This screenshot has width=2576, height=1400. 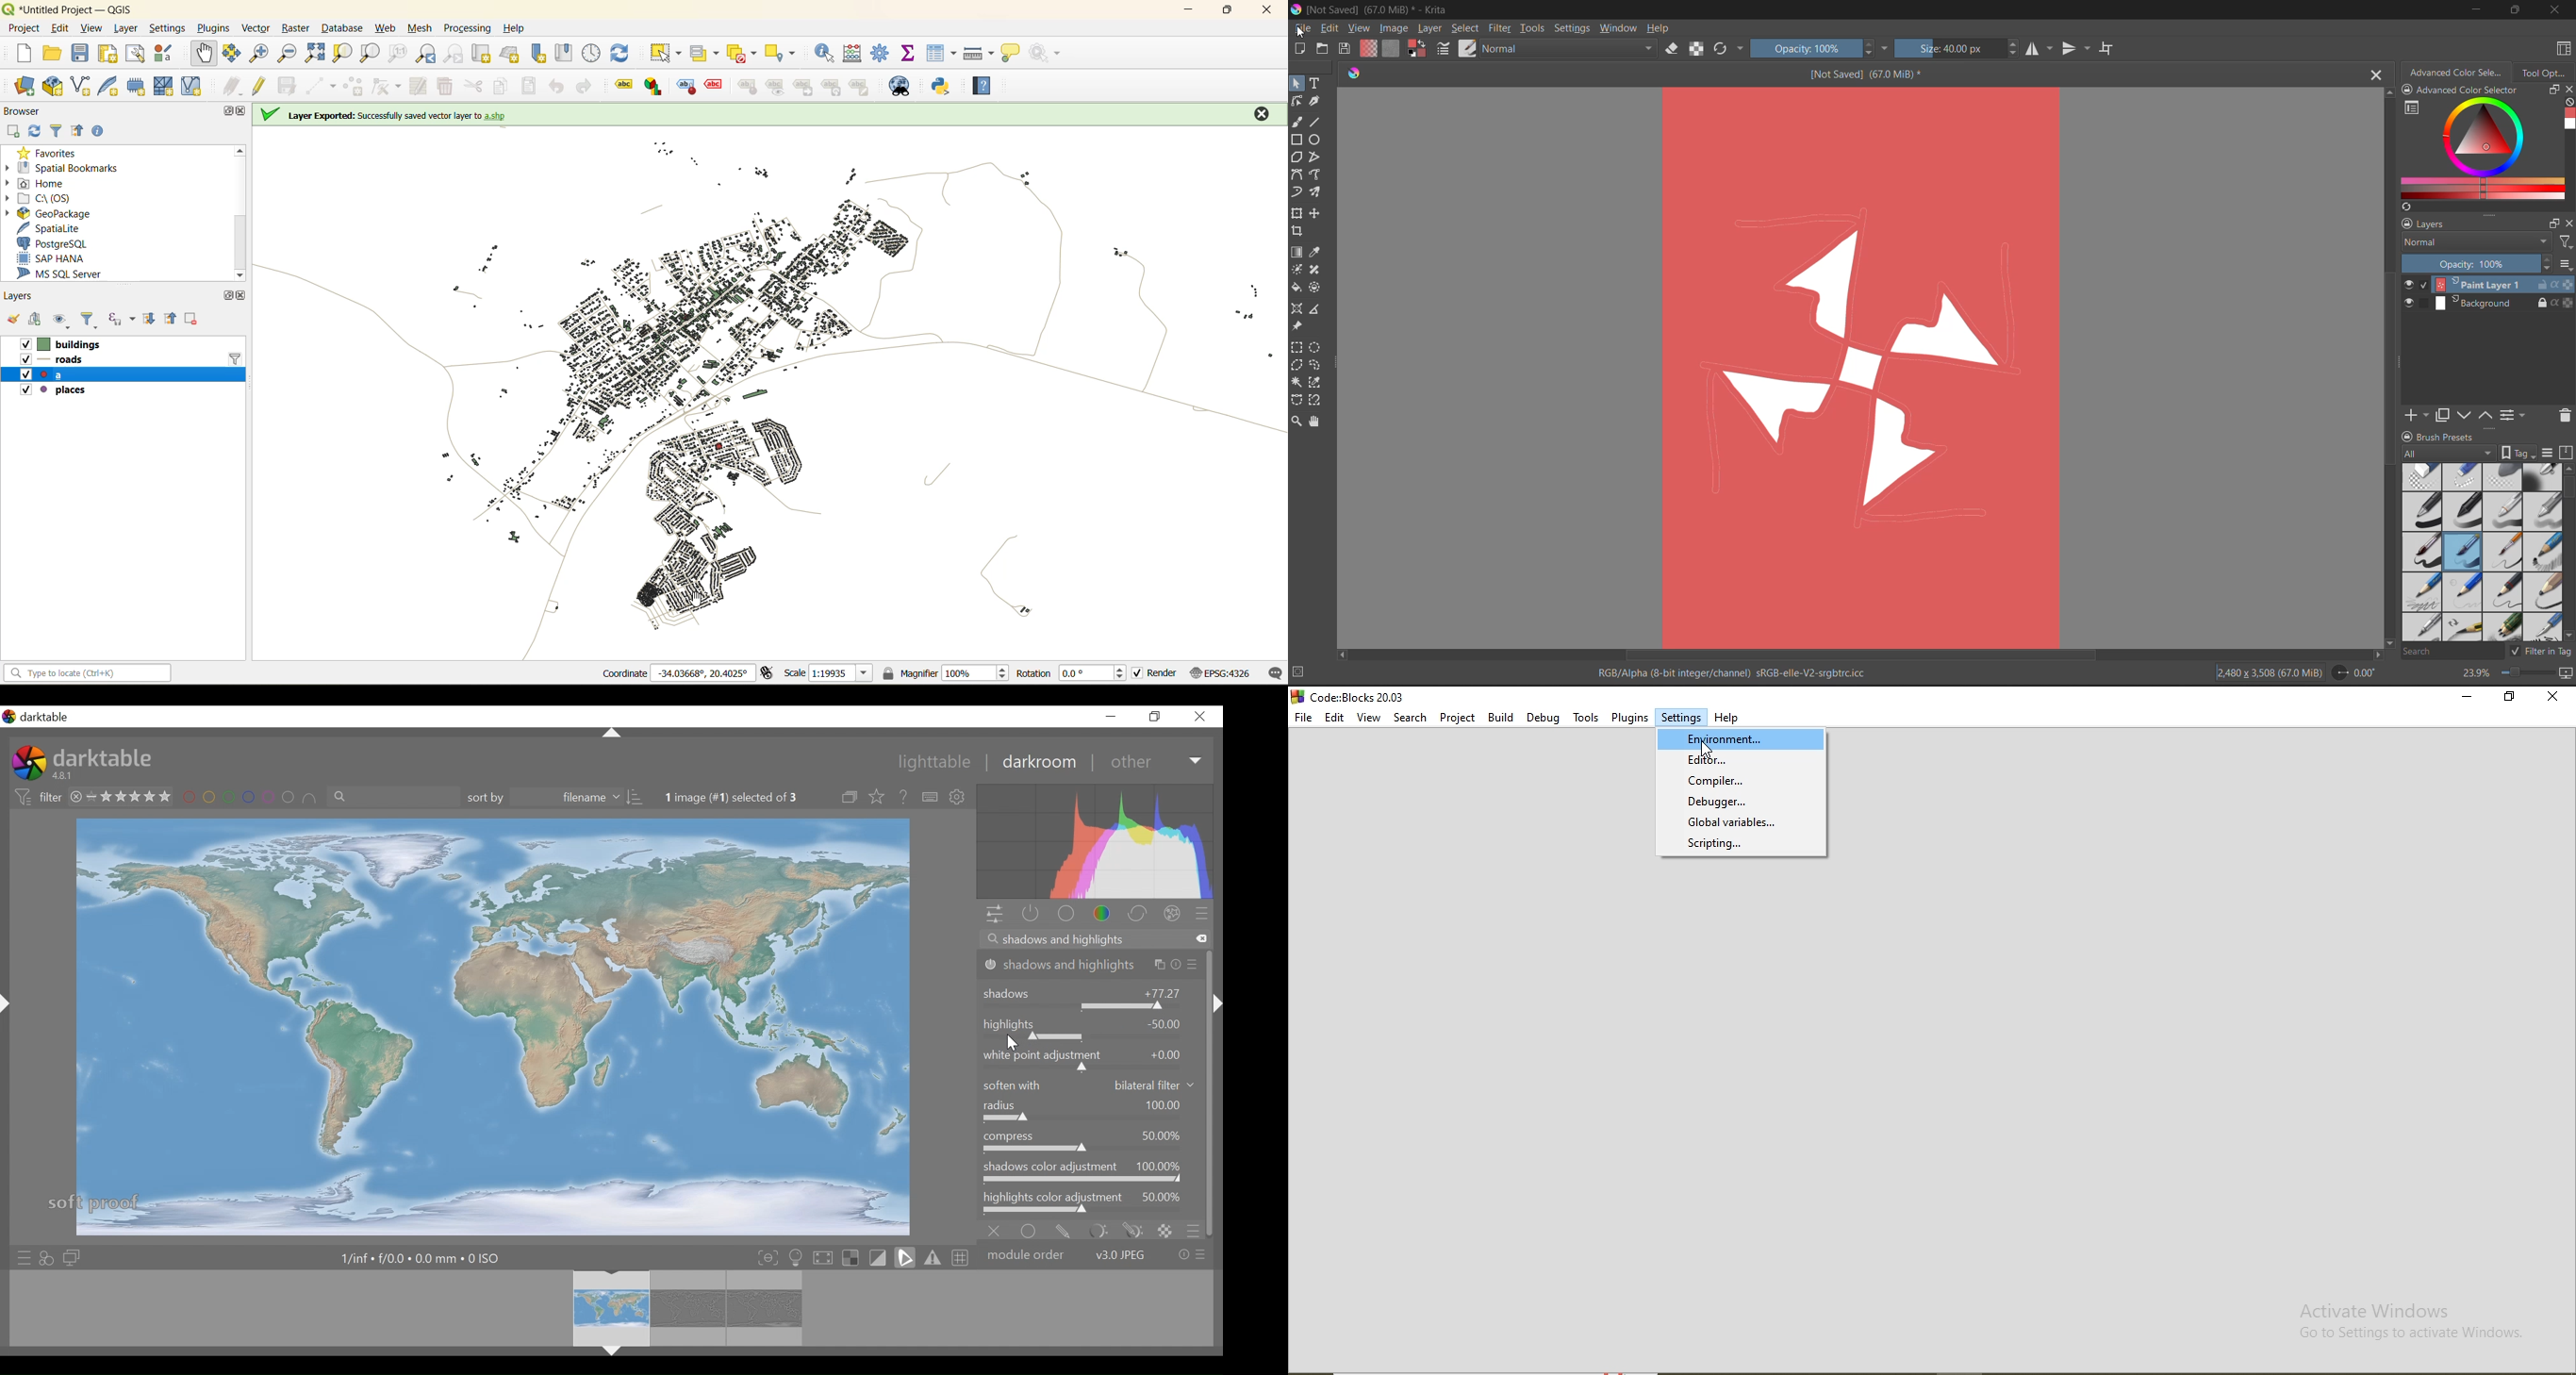 I want to click on magnifier, so click(x=947, y=672).